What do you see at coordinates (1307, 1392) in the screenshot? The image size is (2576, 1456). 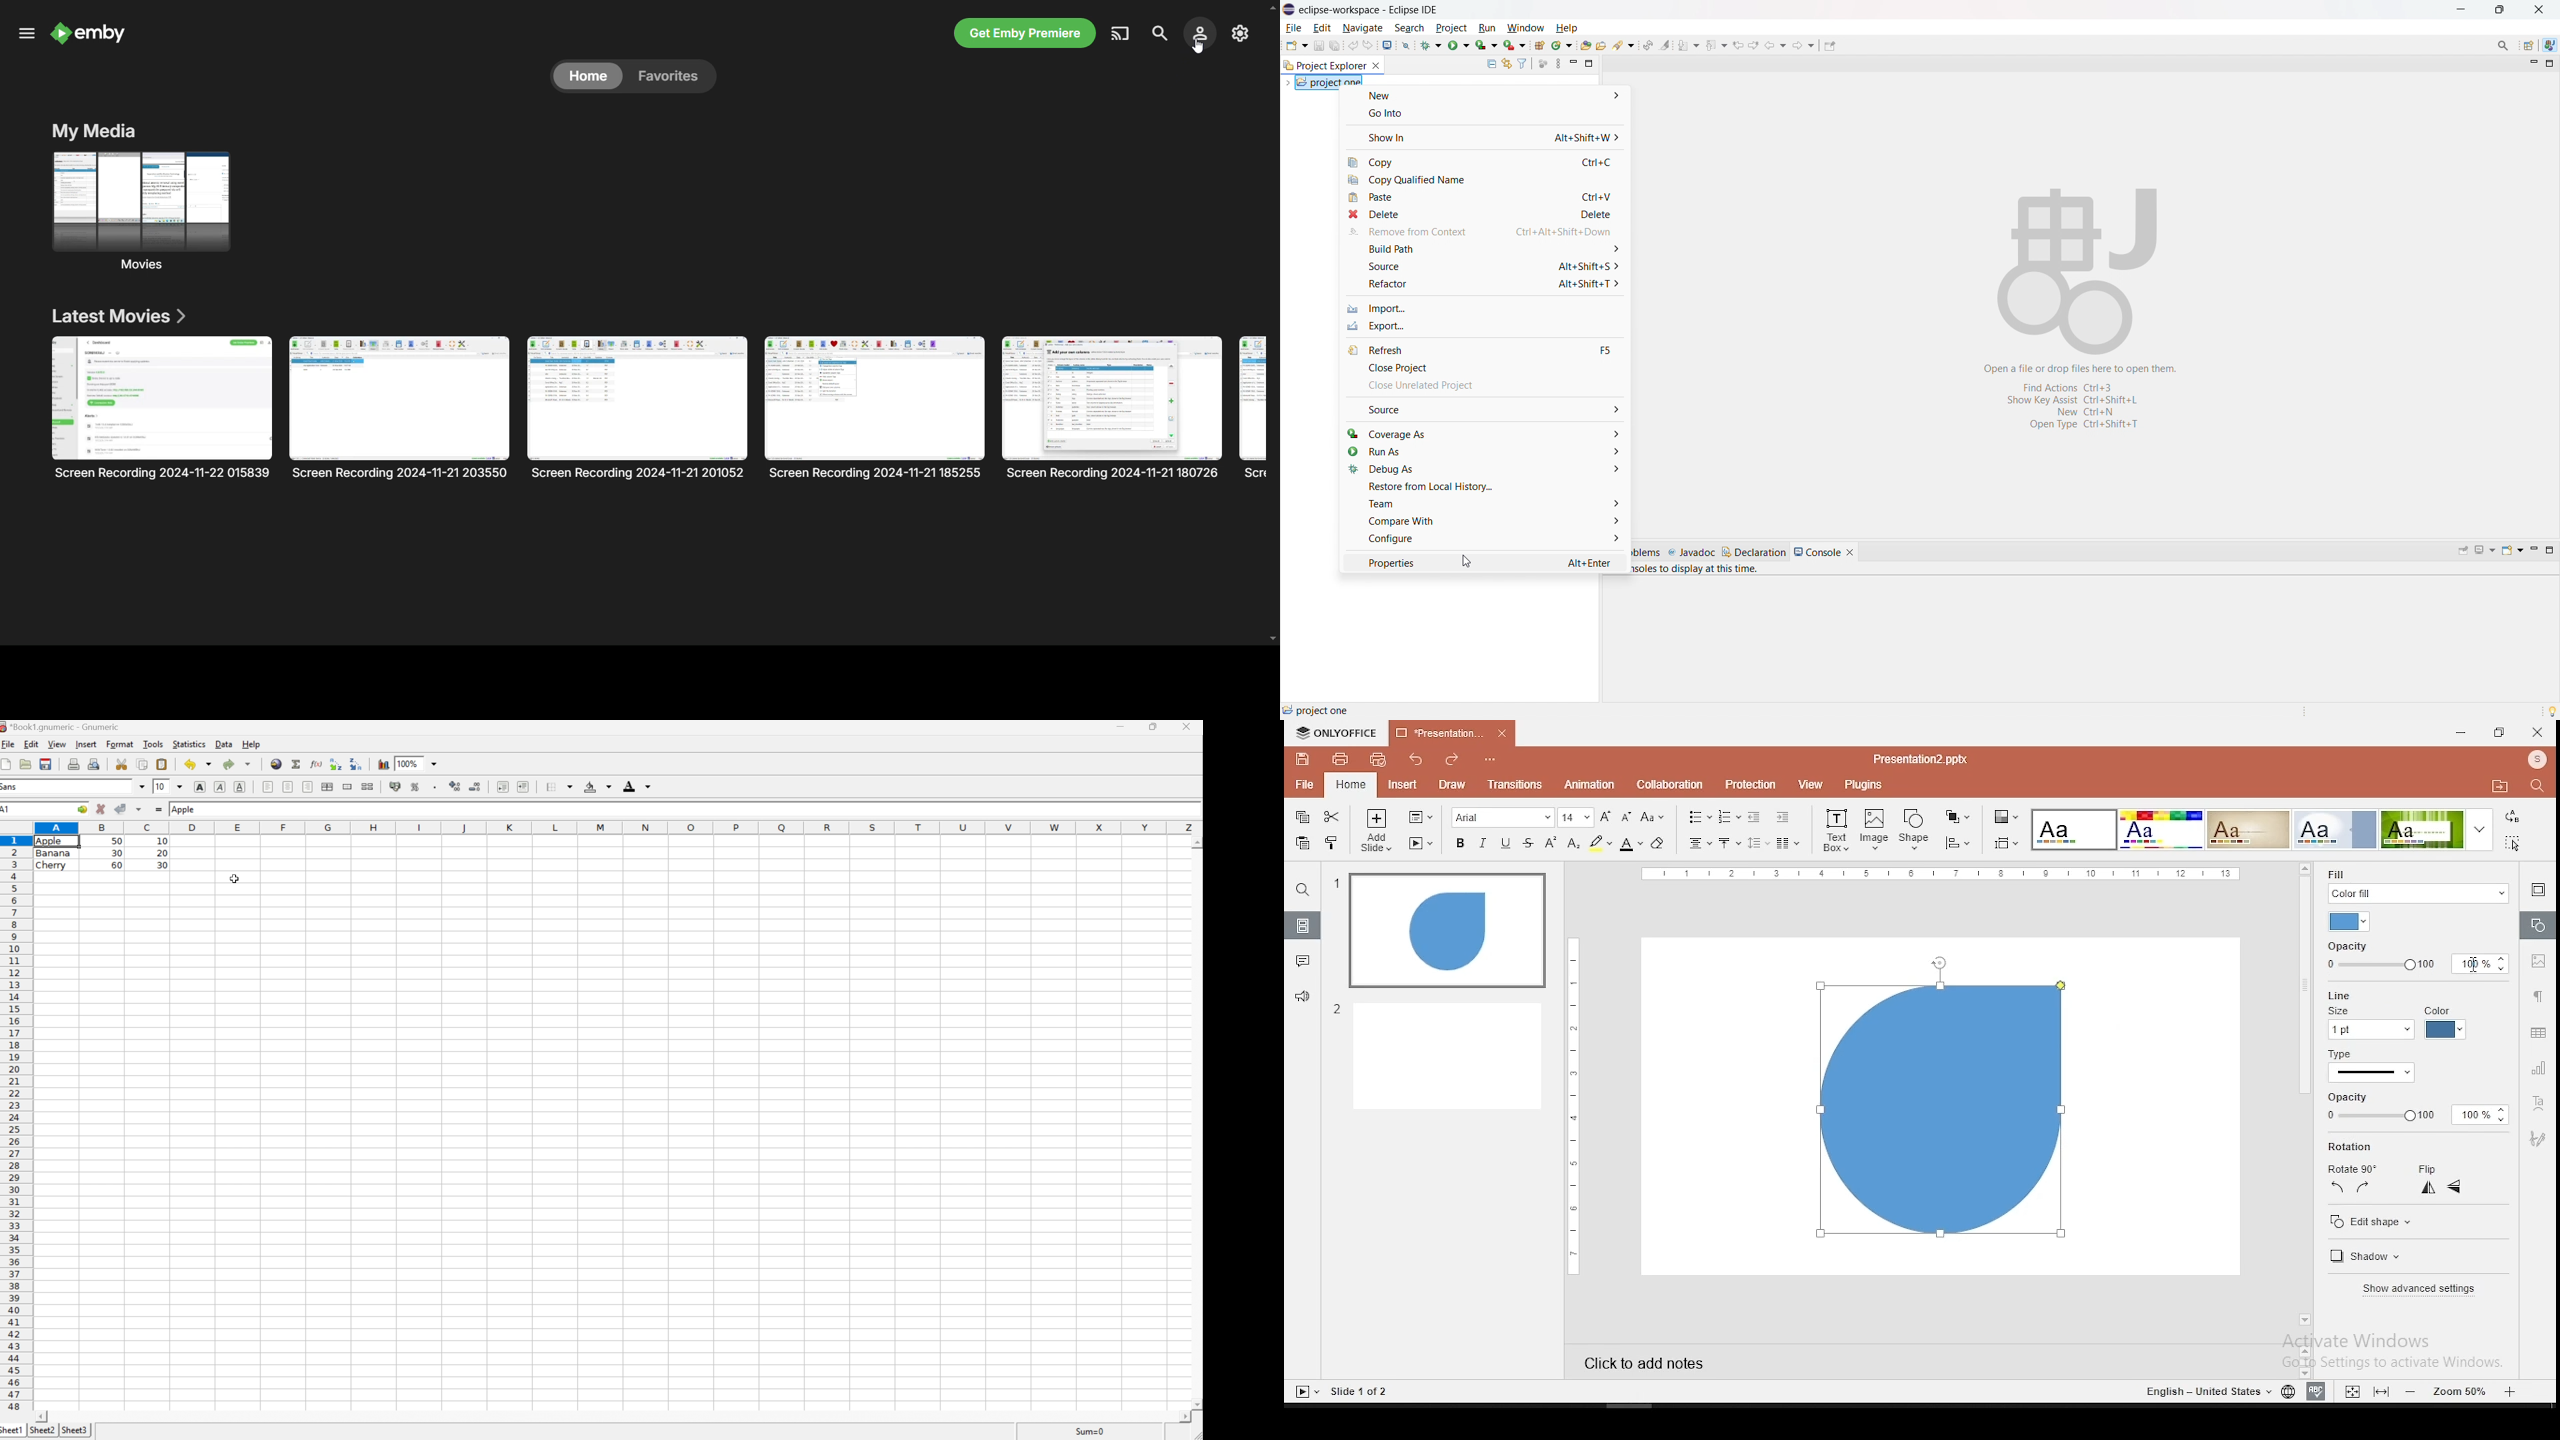 I see `start slideshow` at bounding box center [1307, 1392].